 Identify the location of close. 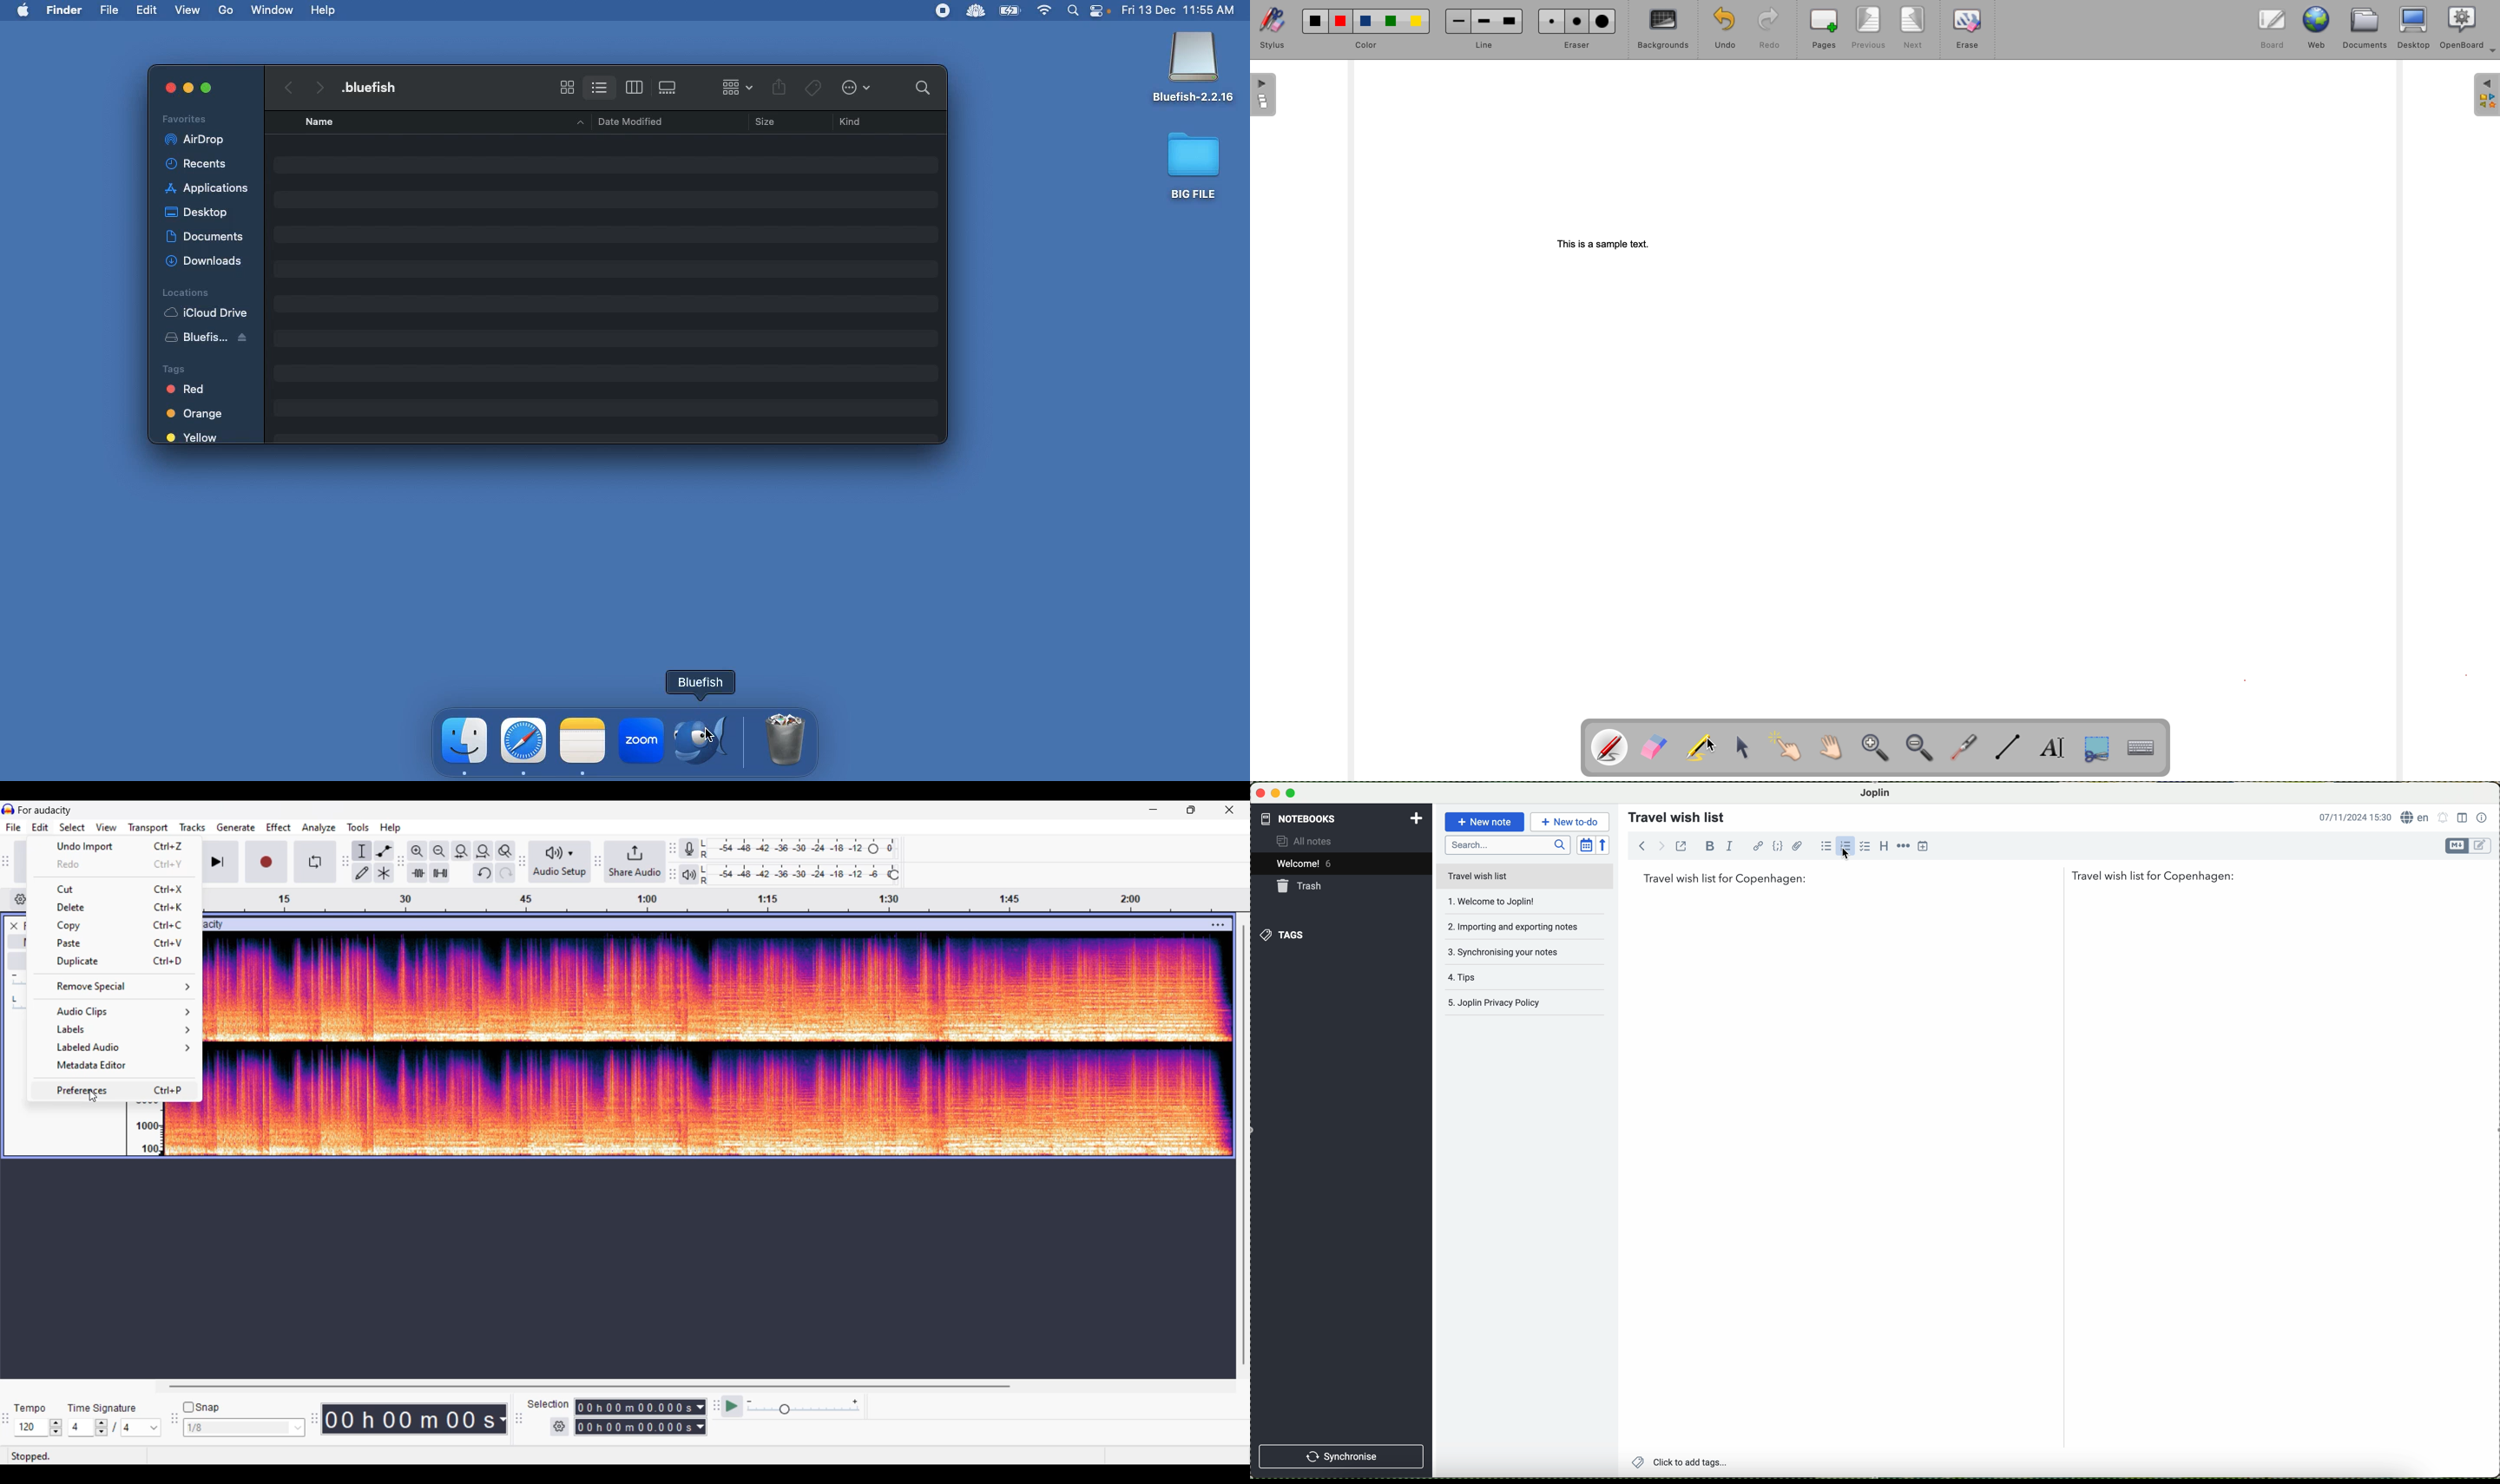
(1260, 794).